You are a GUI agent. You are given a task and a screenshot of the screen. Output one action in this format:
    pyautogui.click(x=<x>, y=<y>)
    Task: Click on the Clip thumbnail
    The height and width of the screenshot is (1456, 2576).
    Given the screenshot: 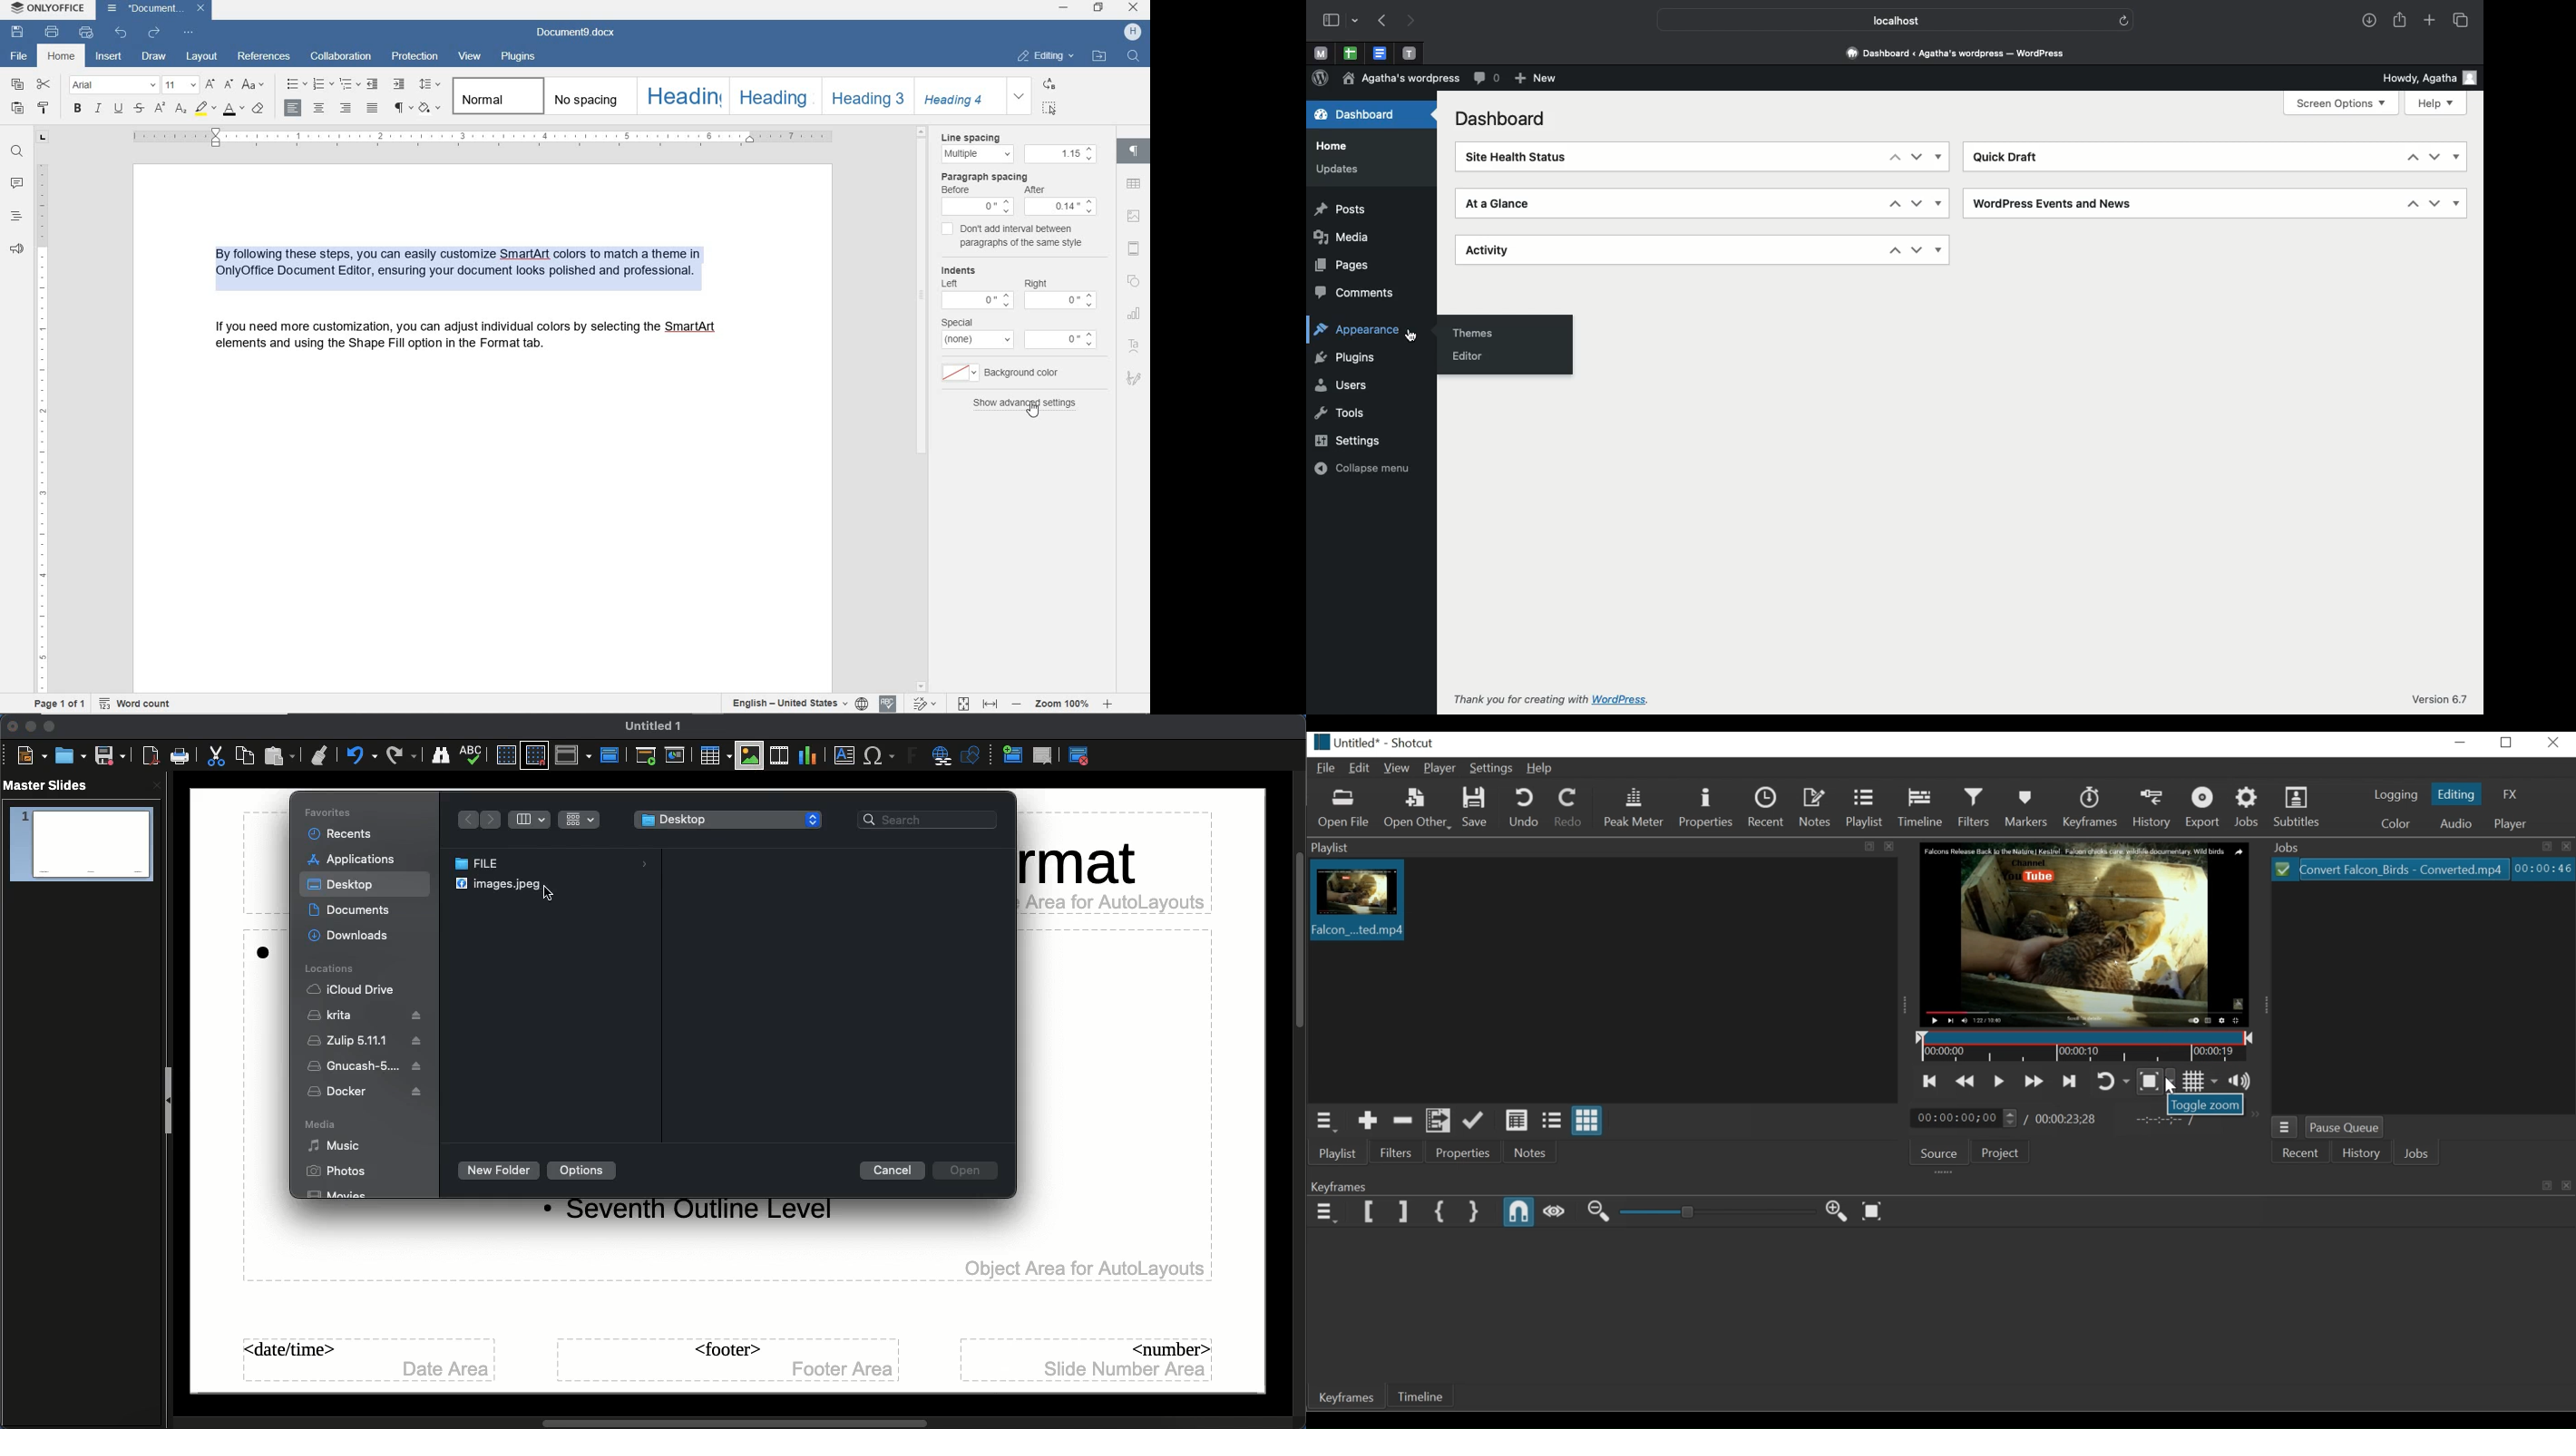 What is the action you would take?
    pyautogui.click(x=1603, y=981)
    